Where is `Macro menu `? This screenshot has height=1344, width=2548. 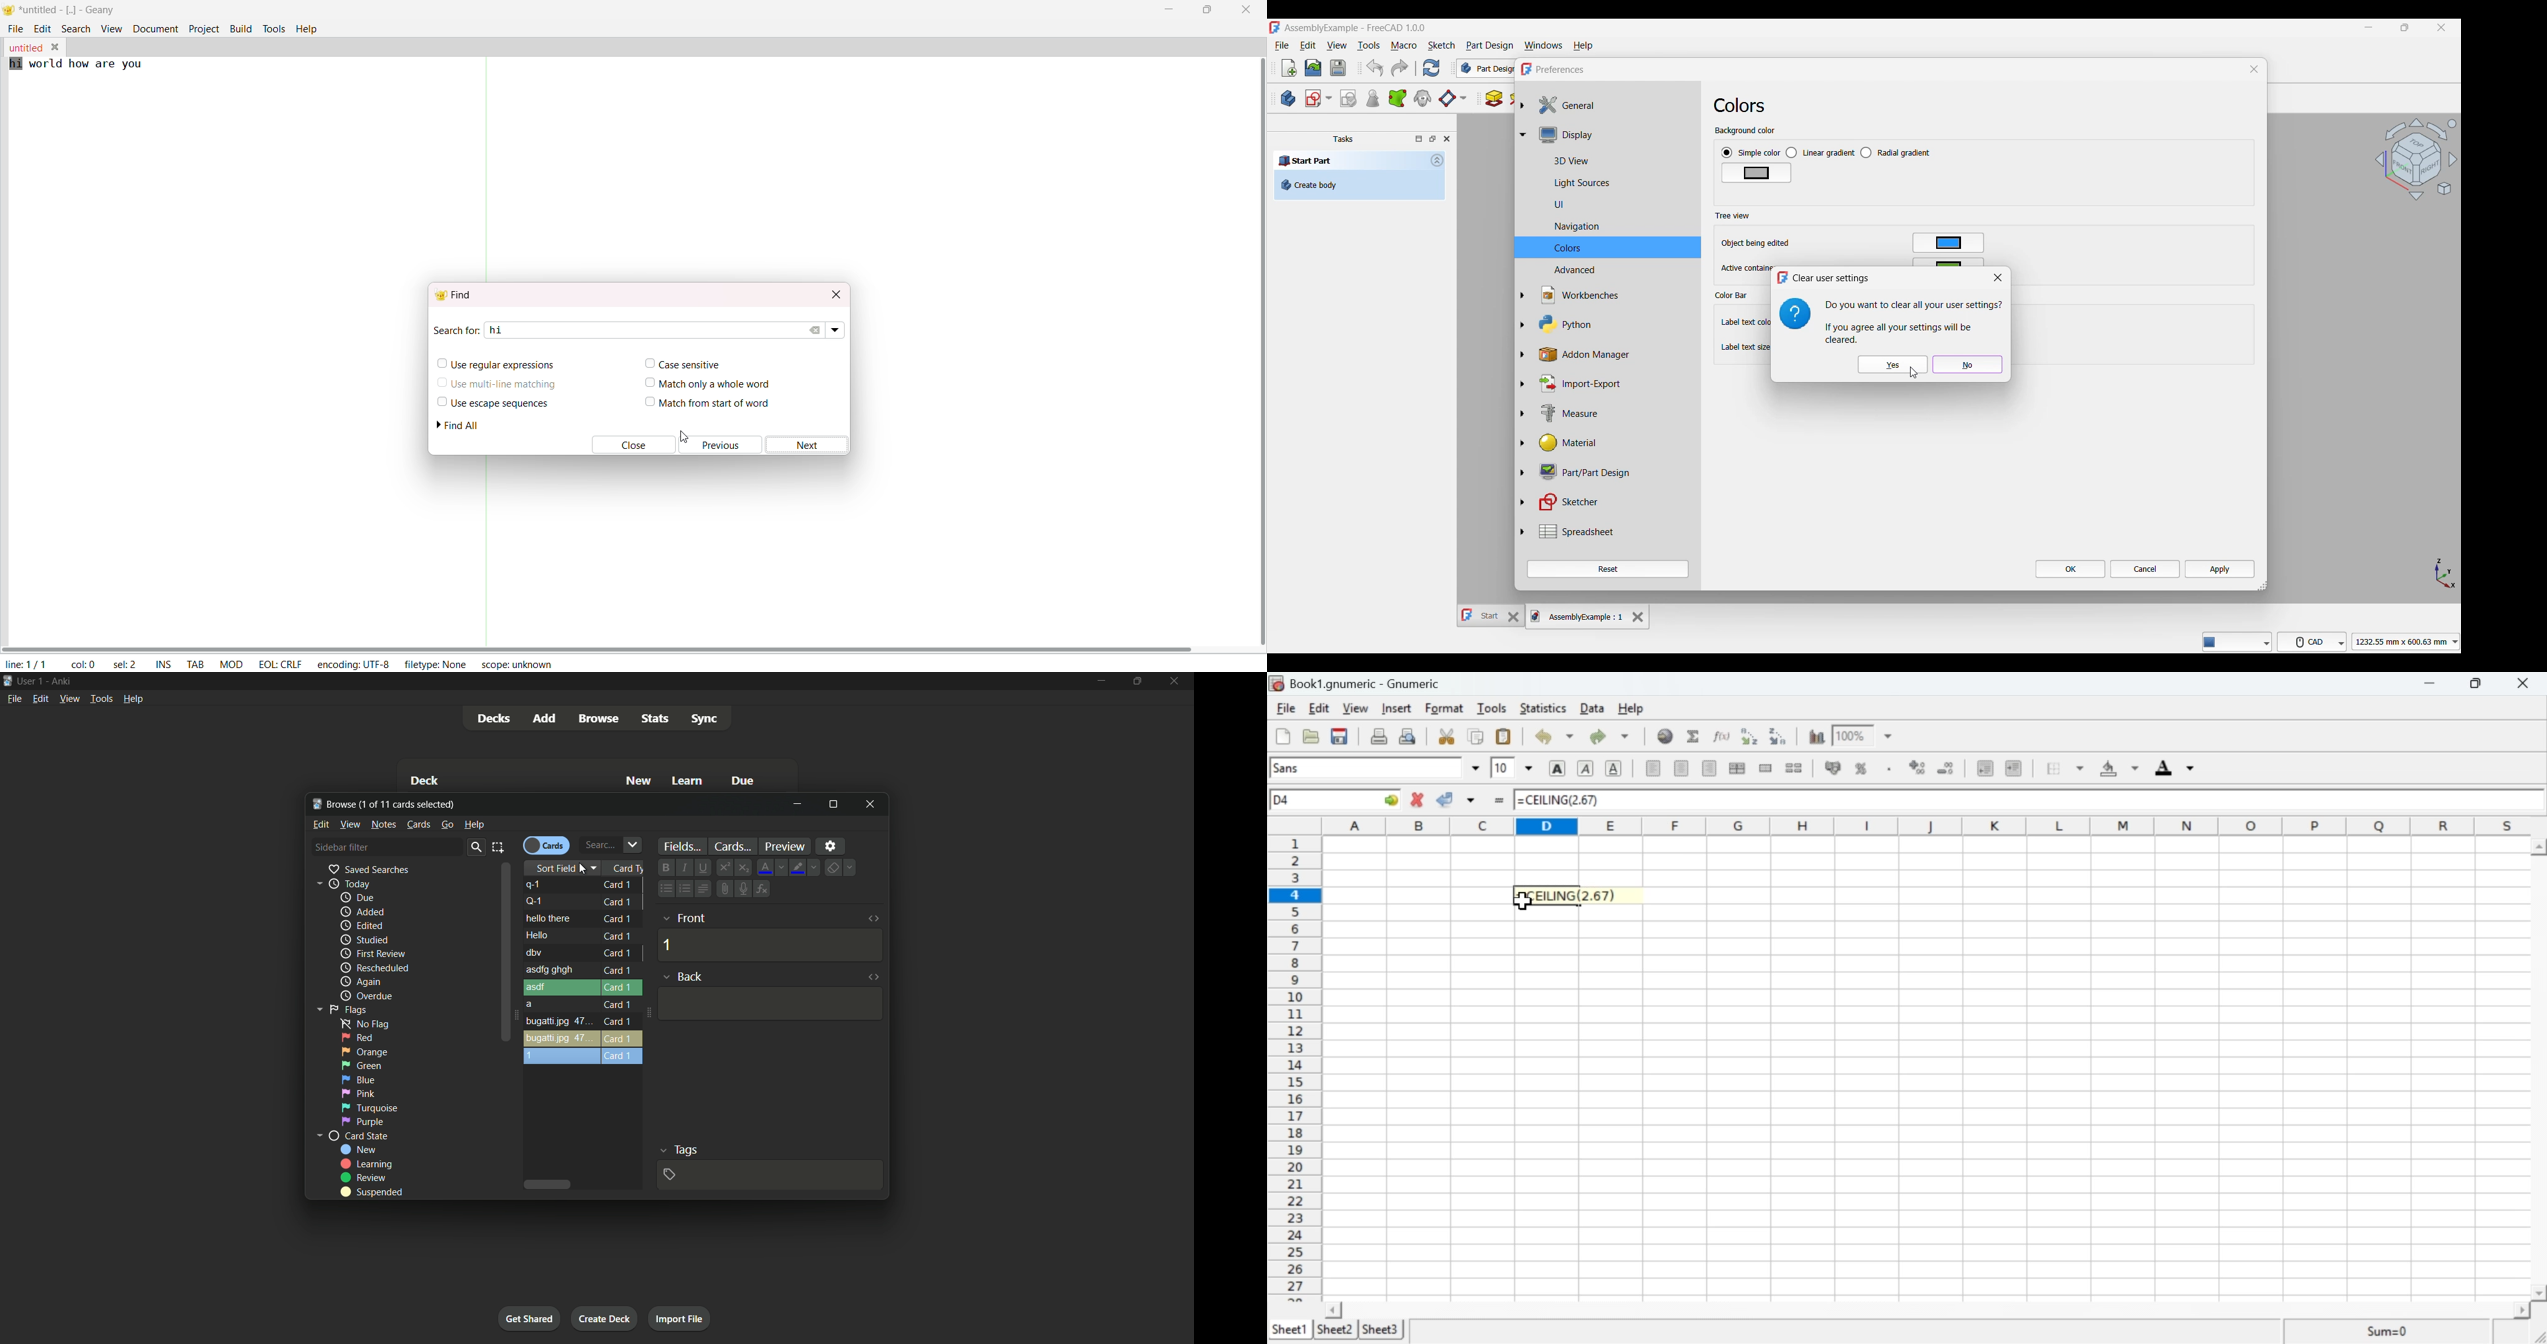 Macro menu  is located at coordinates (1403, 45).